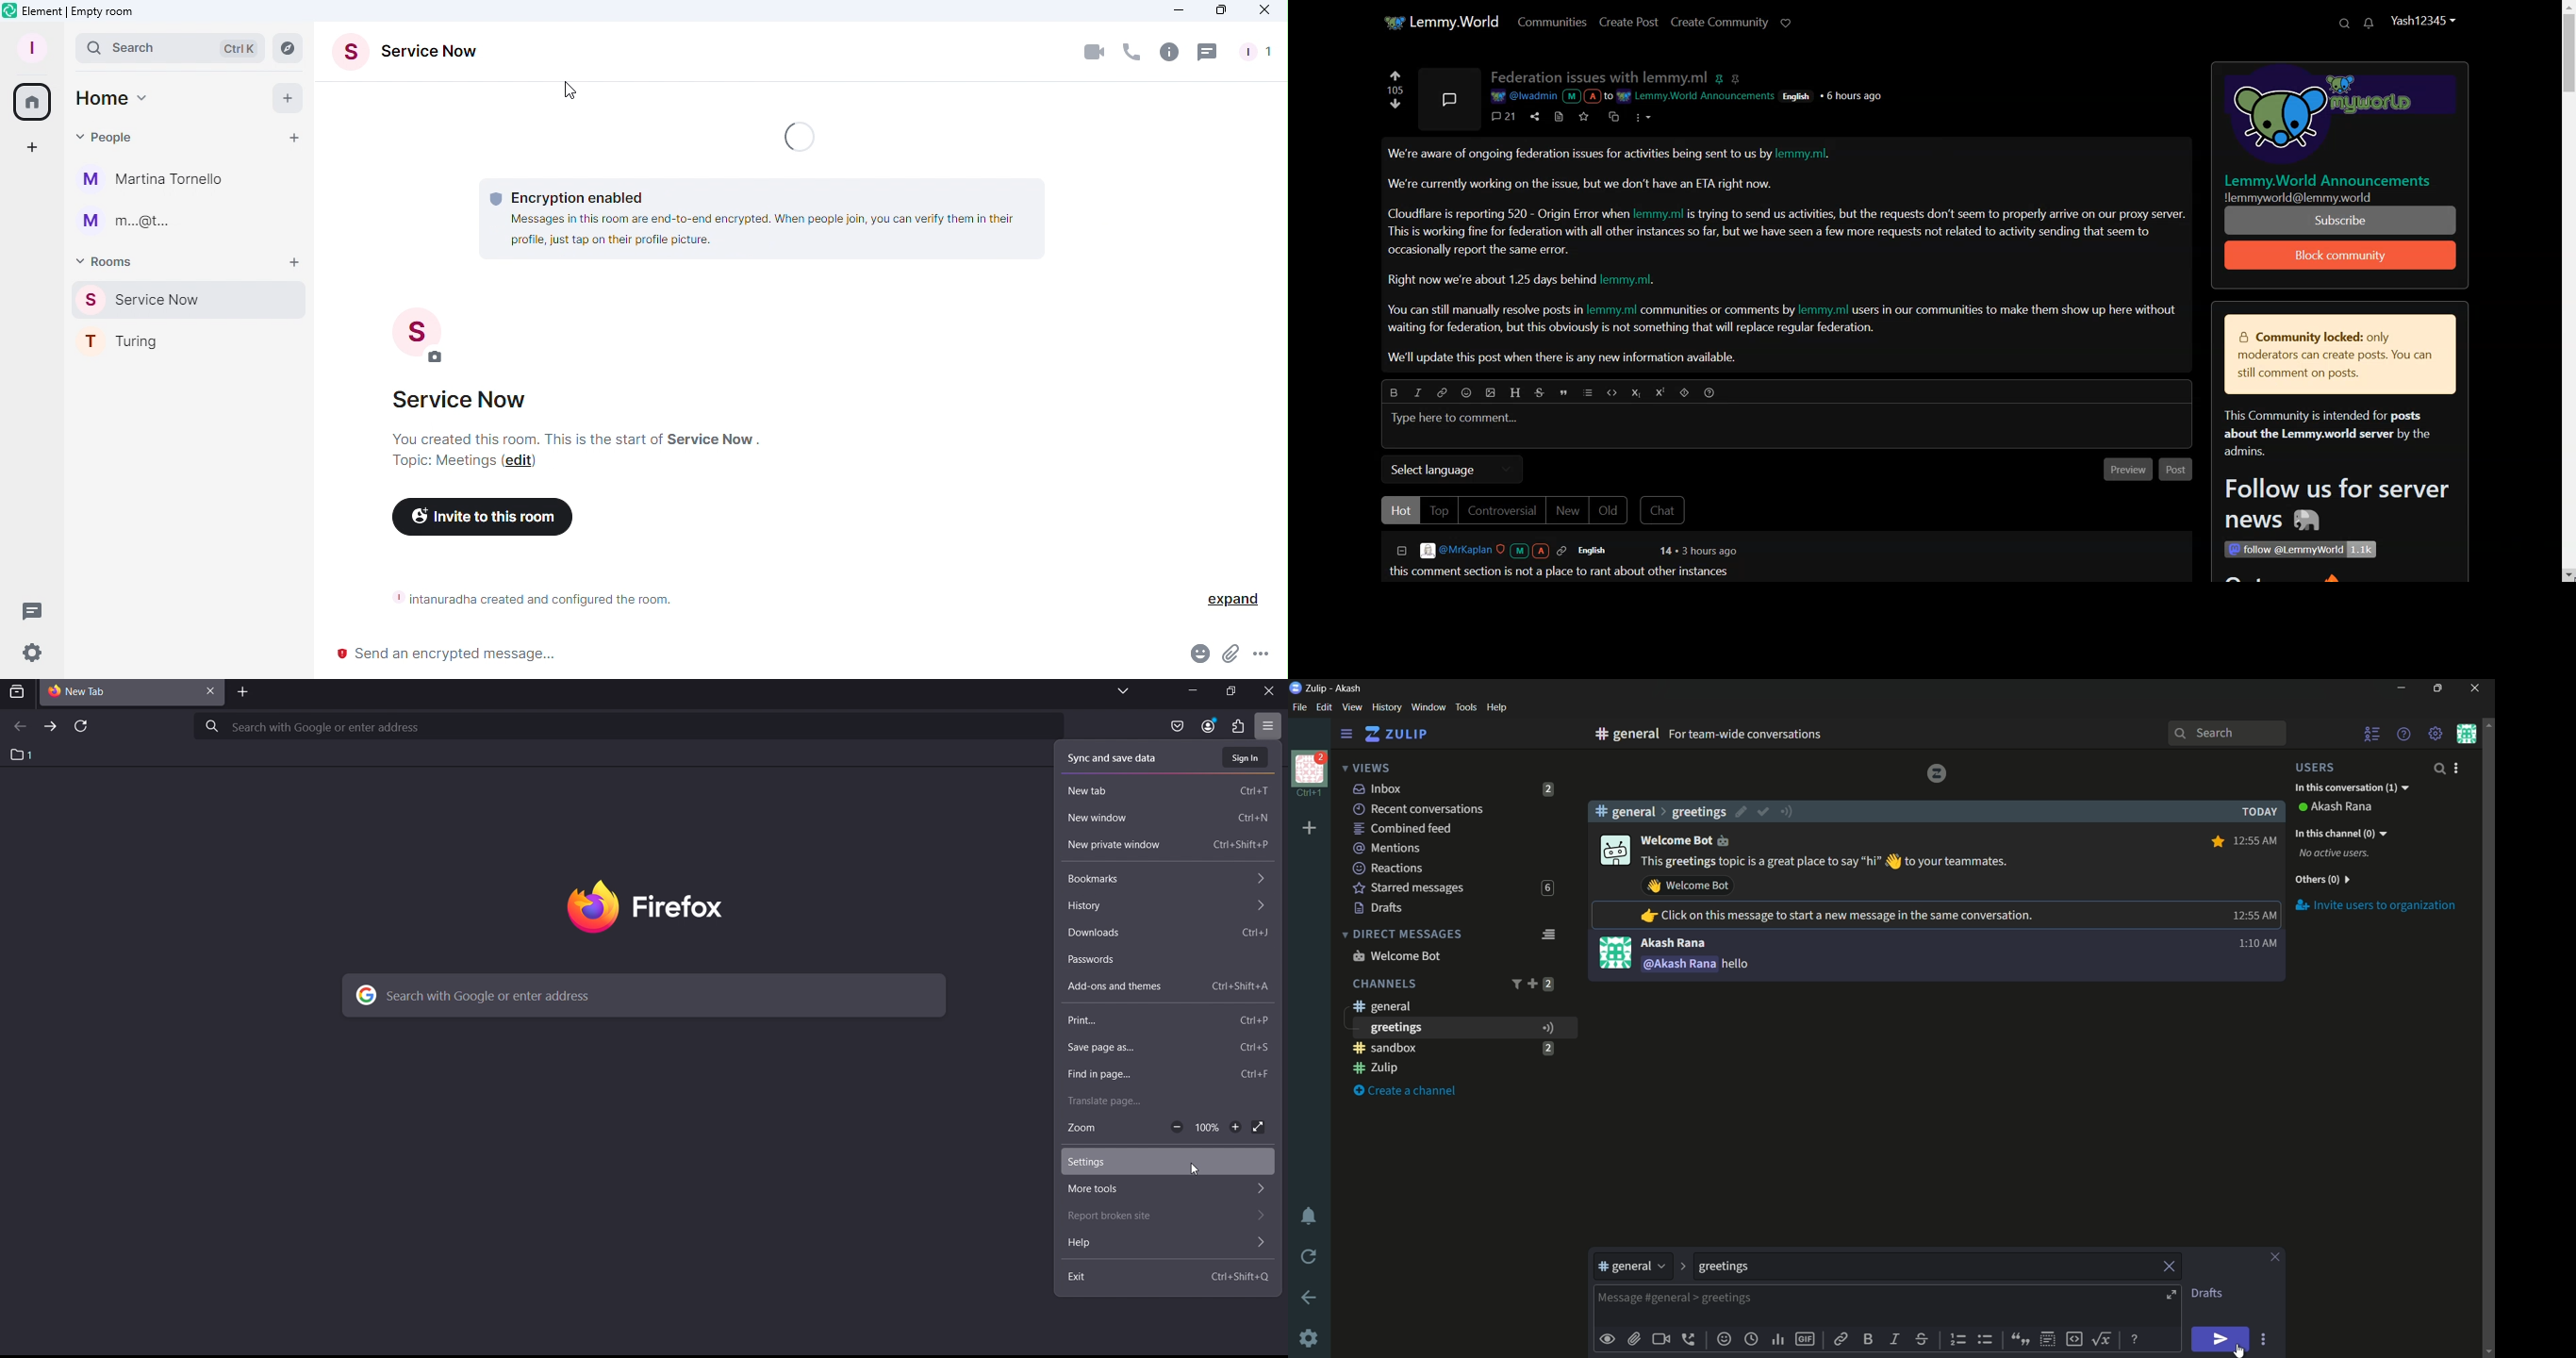 This screenshot has width=2576, height=1372. What do you see at coordinates (1366, 769) in the screenshot?
I see `views dropdown` at bounding box center [1366, 769].